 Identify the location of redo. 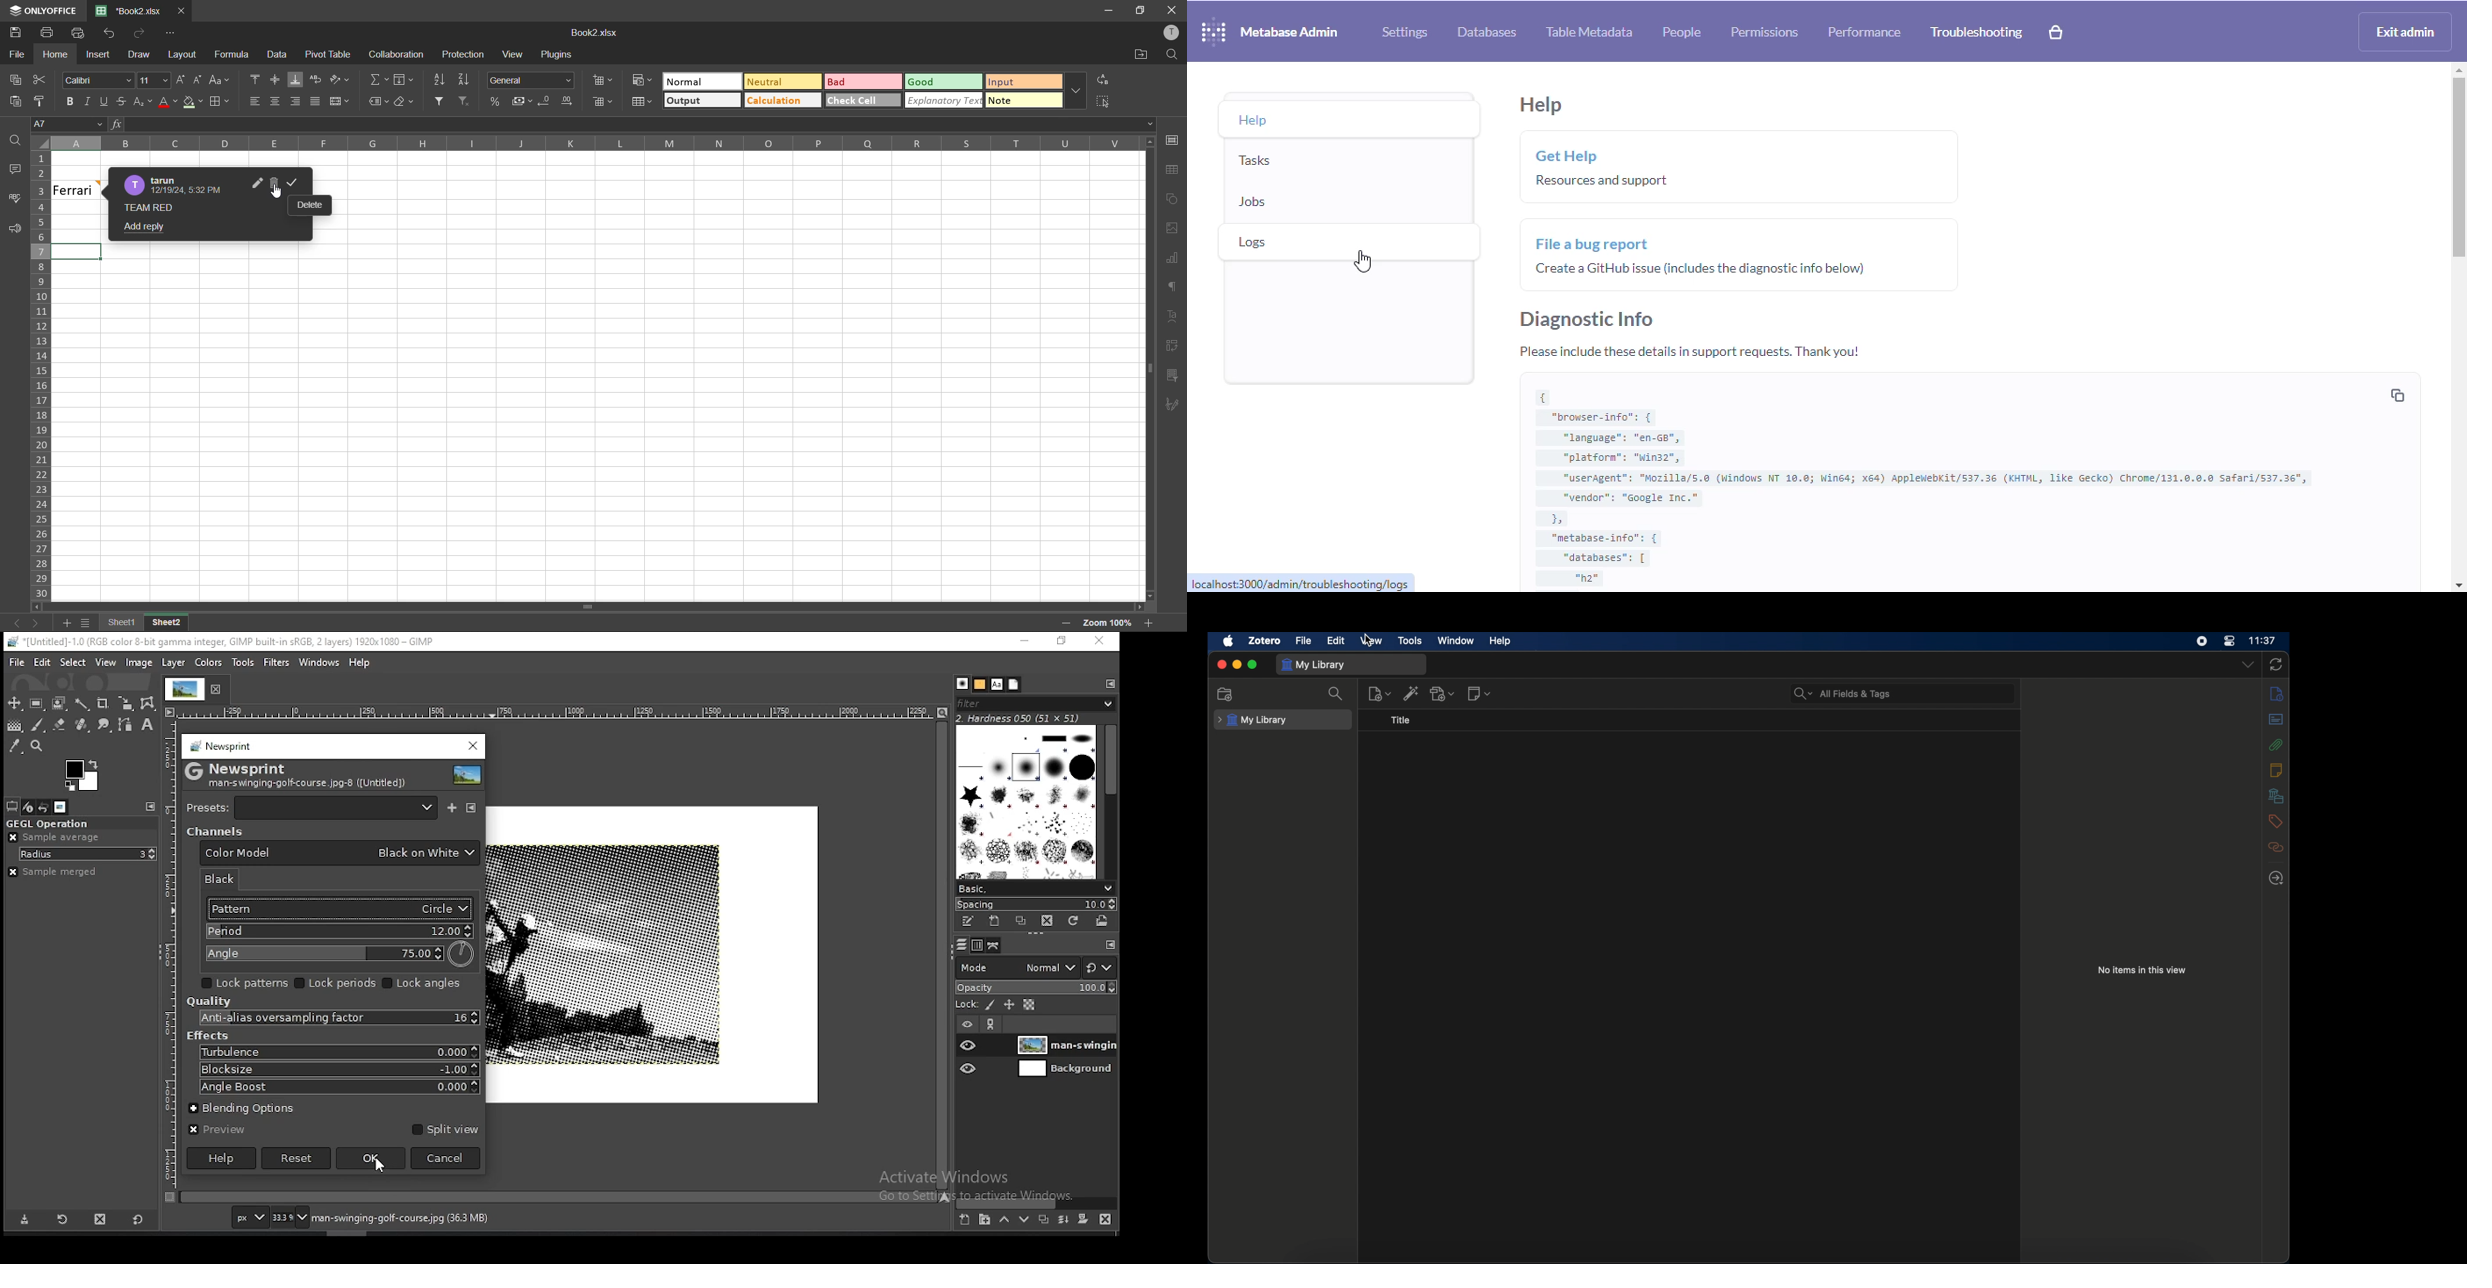
(141, 34).